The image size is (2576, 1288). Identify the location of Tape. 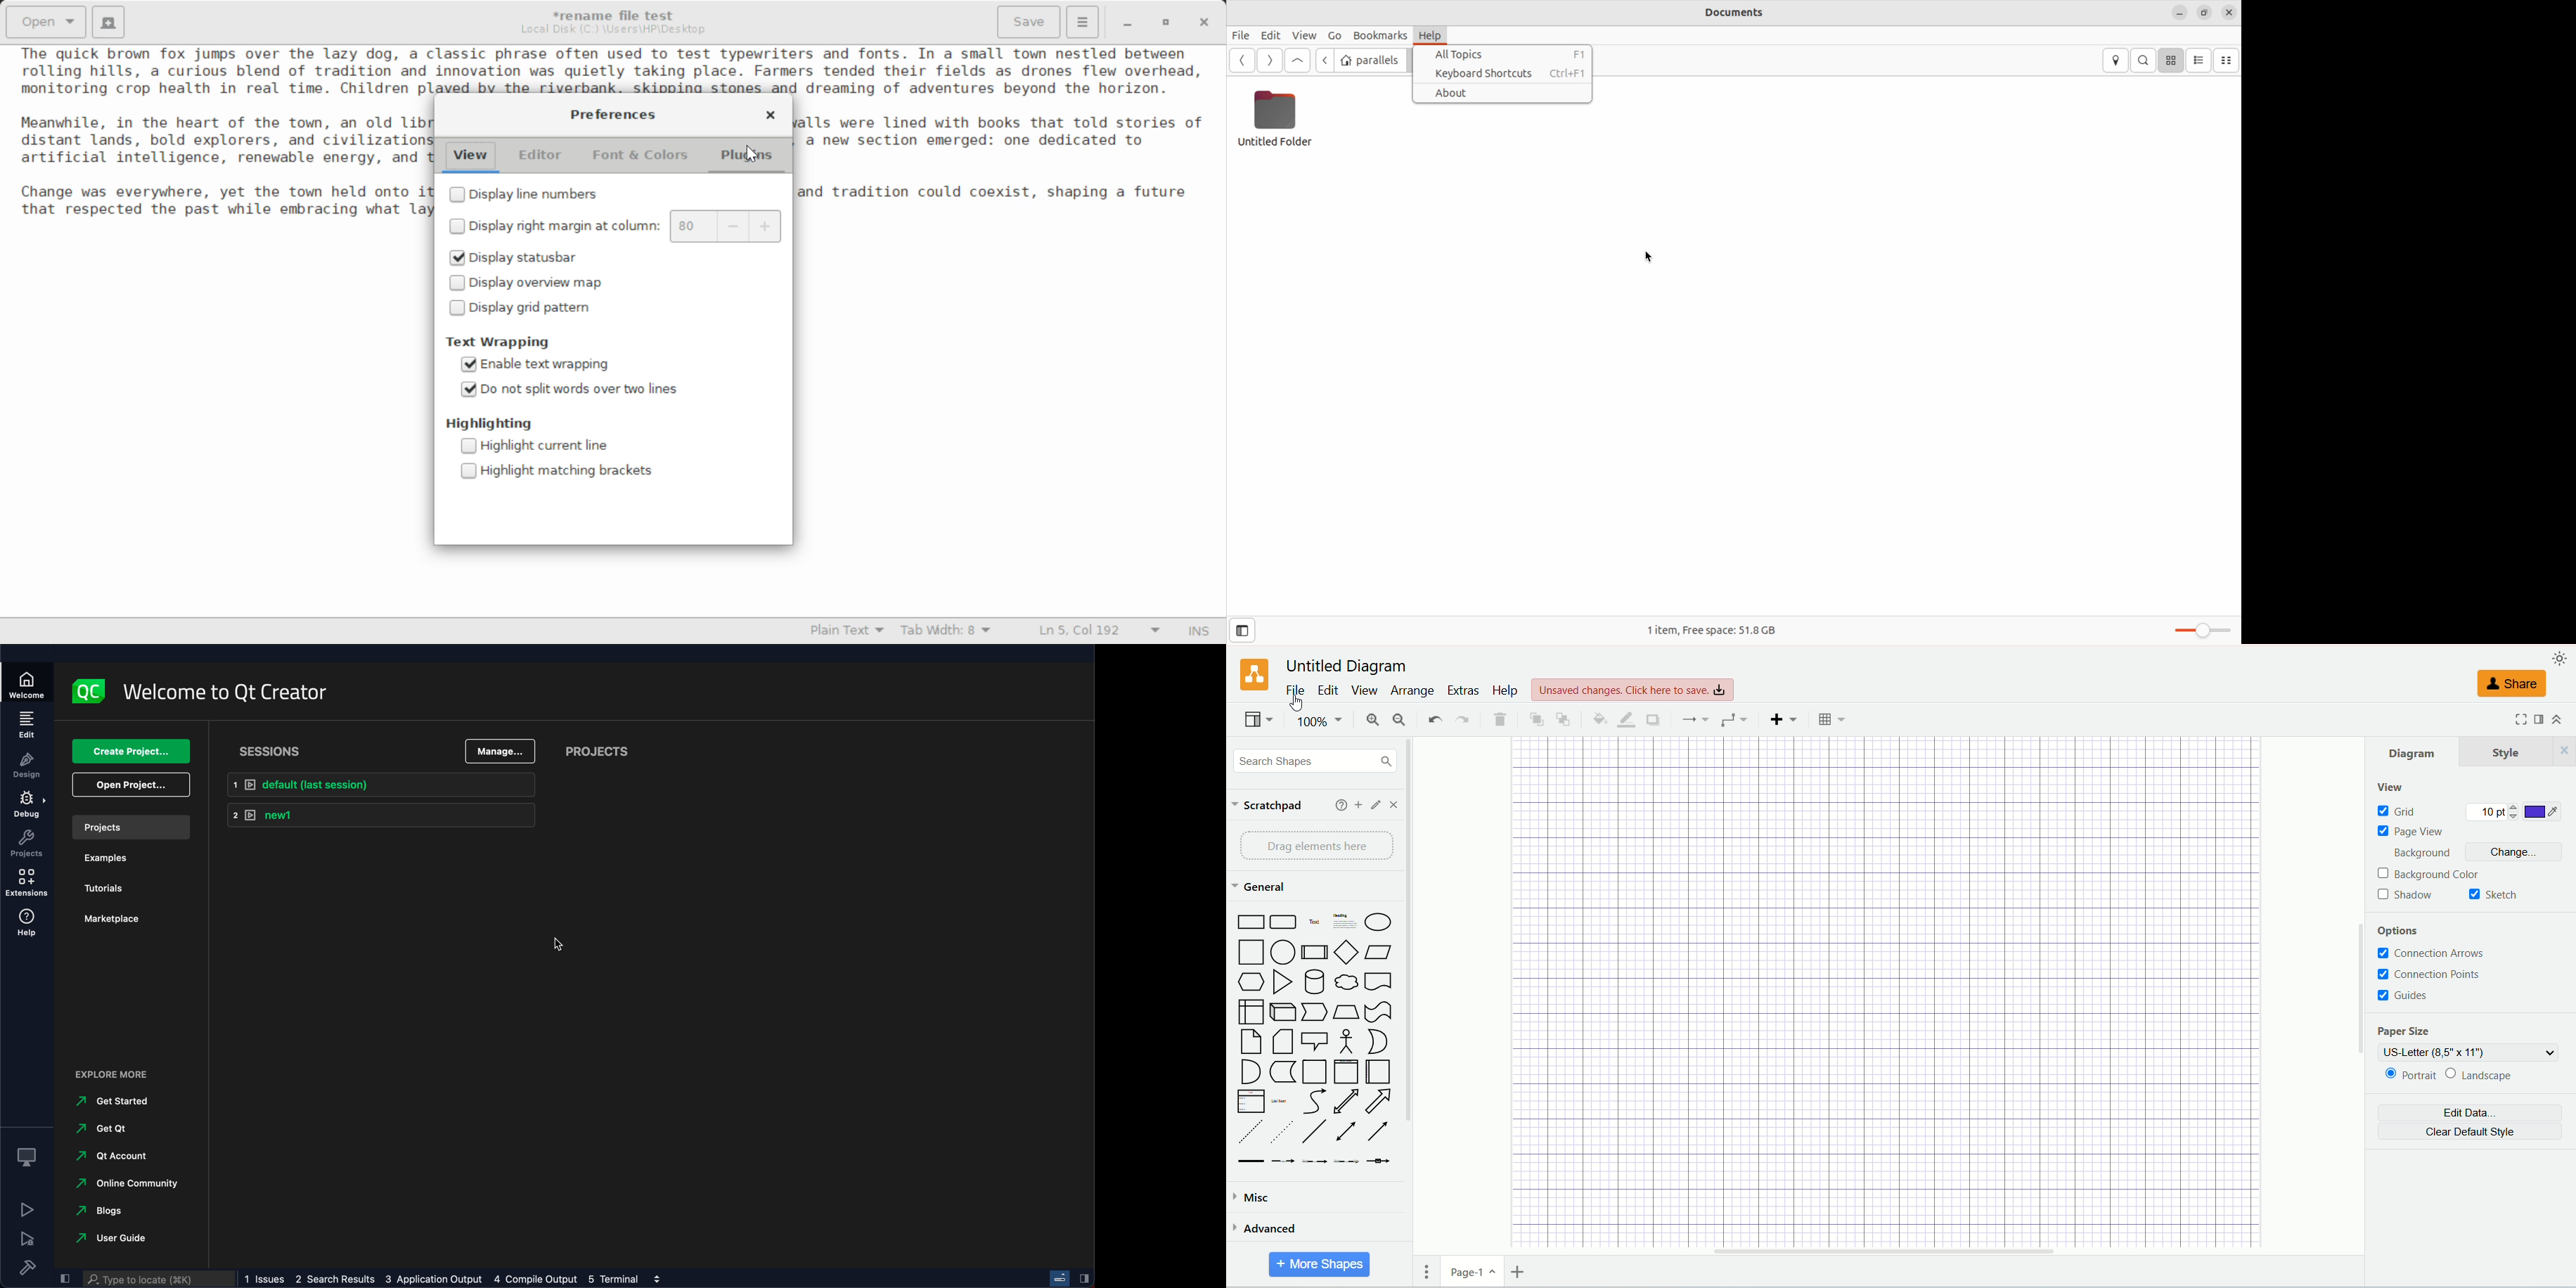
(1378, 1012).